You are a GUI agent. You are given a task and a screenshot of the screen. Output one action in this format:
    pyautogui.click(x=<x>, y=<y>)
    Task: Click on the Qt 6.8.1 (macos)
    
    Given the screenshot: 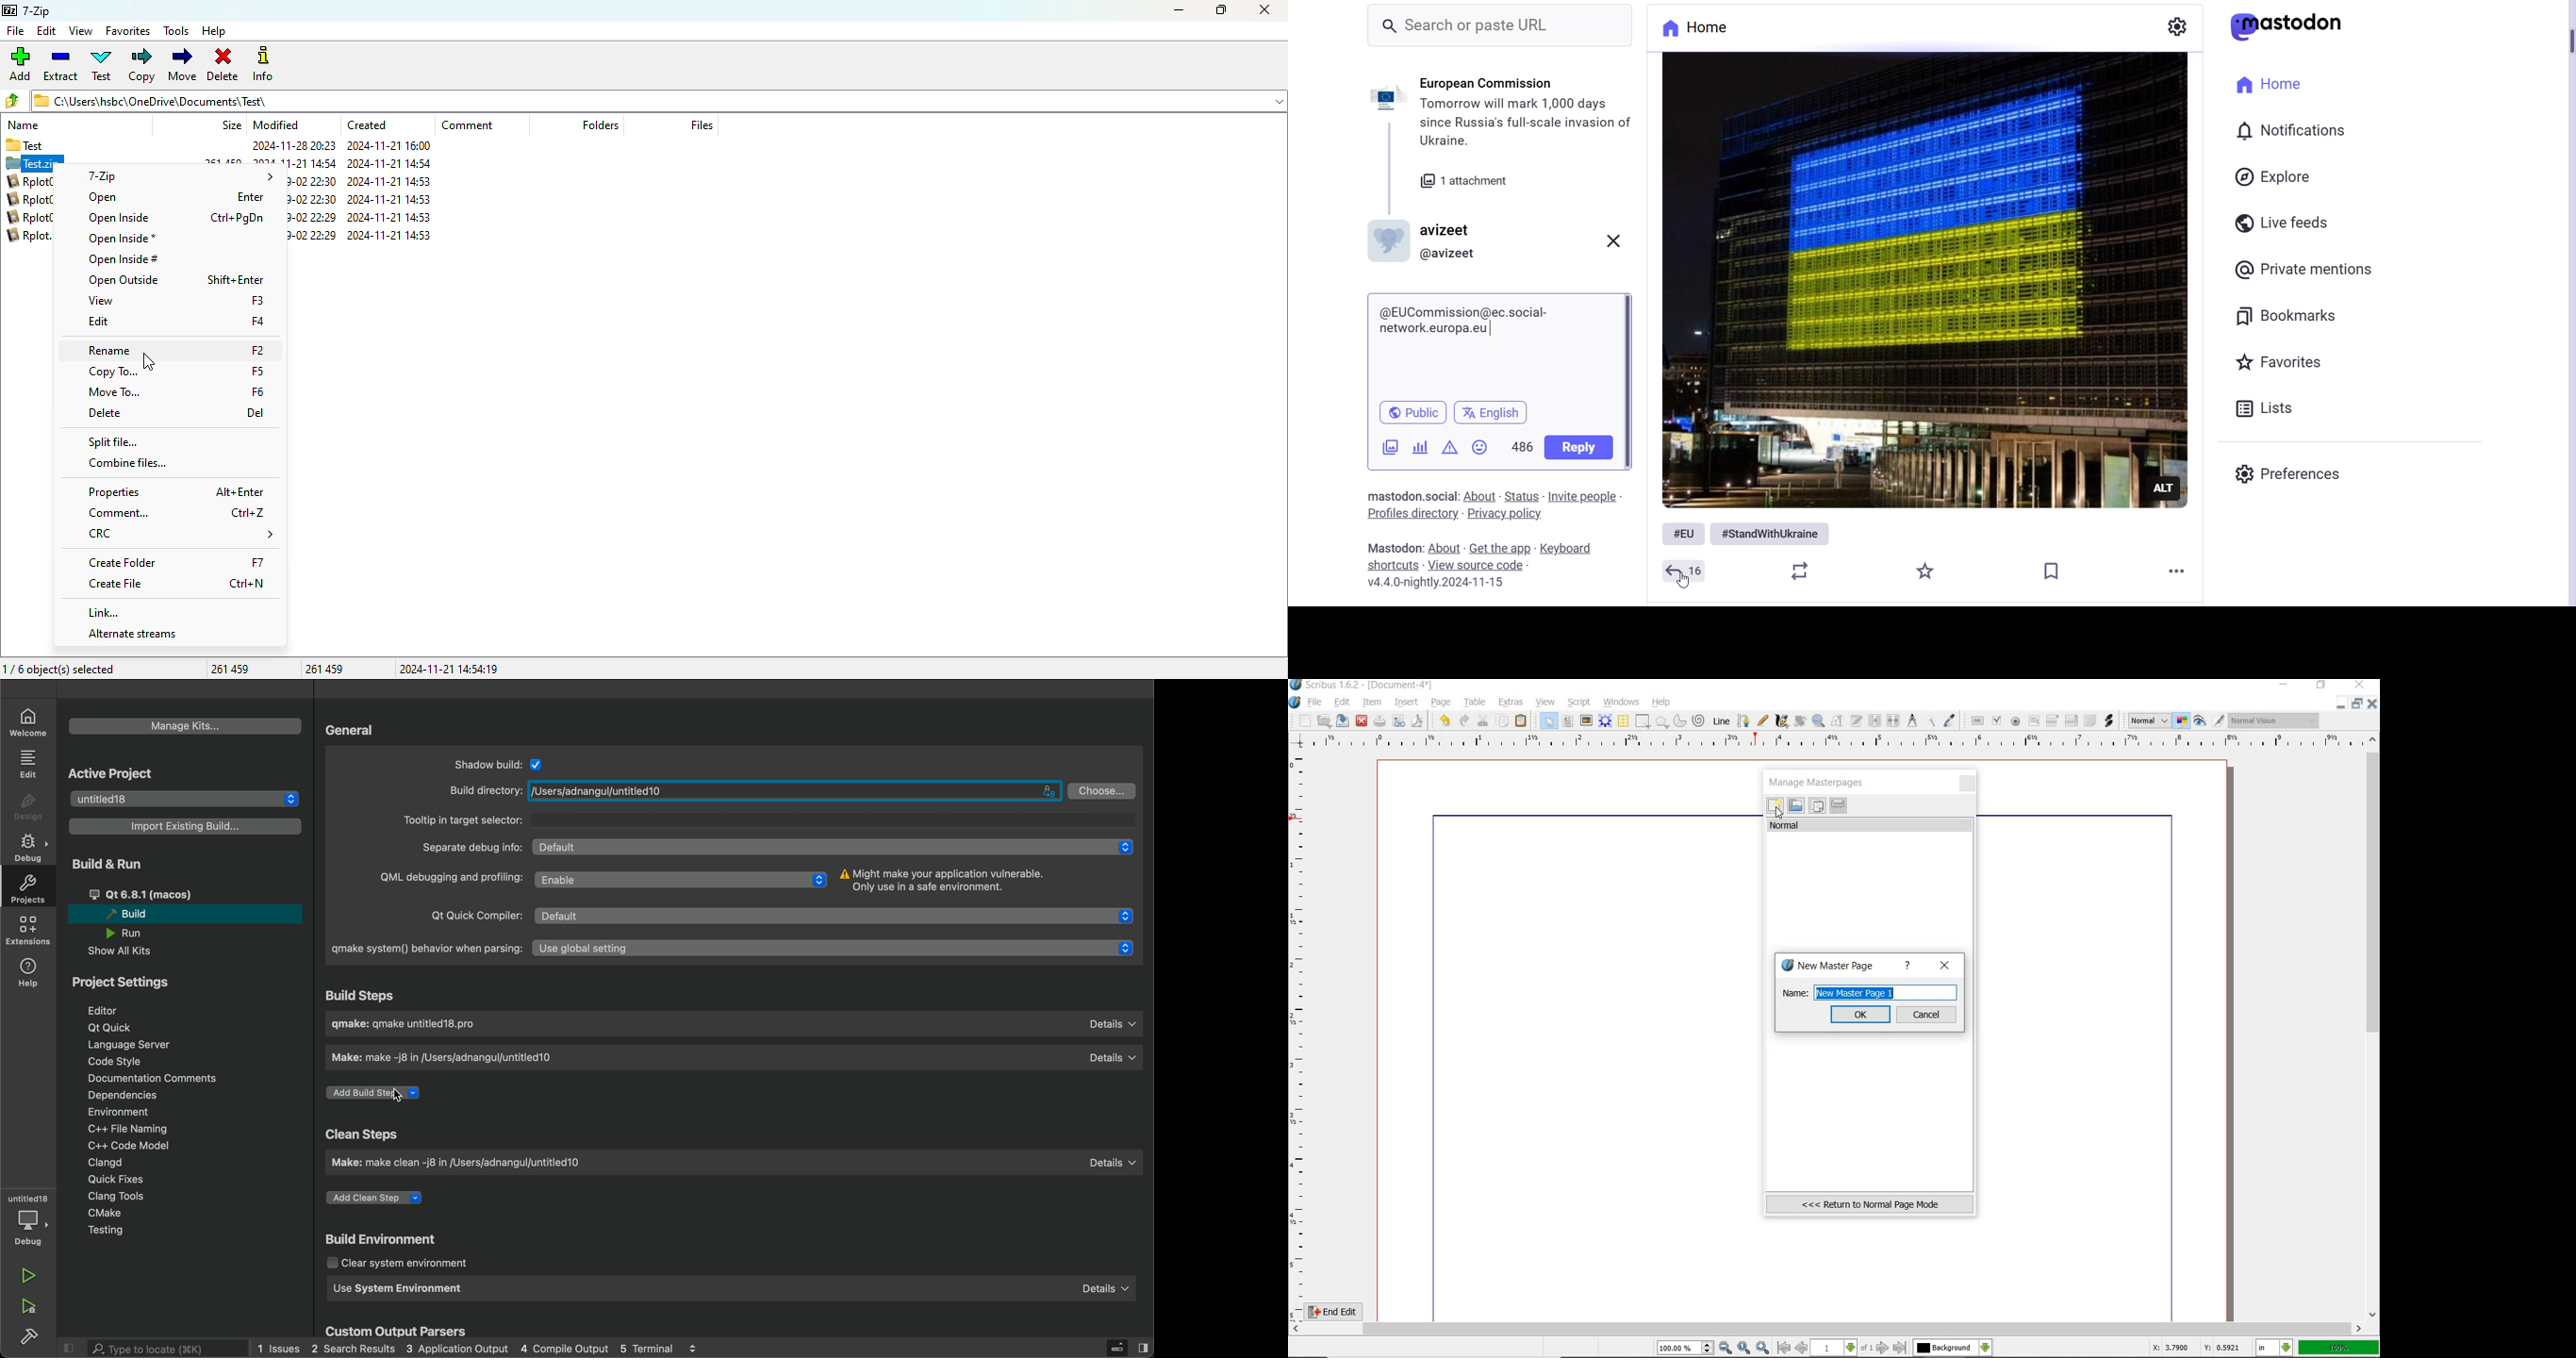 What is the action you would take?
    pyautogui.click(x=140, y=894)
    